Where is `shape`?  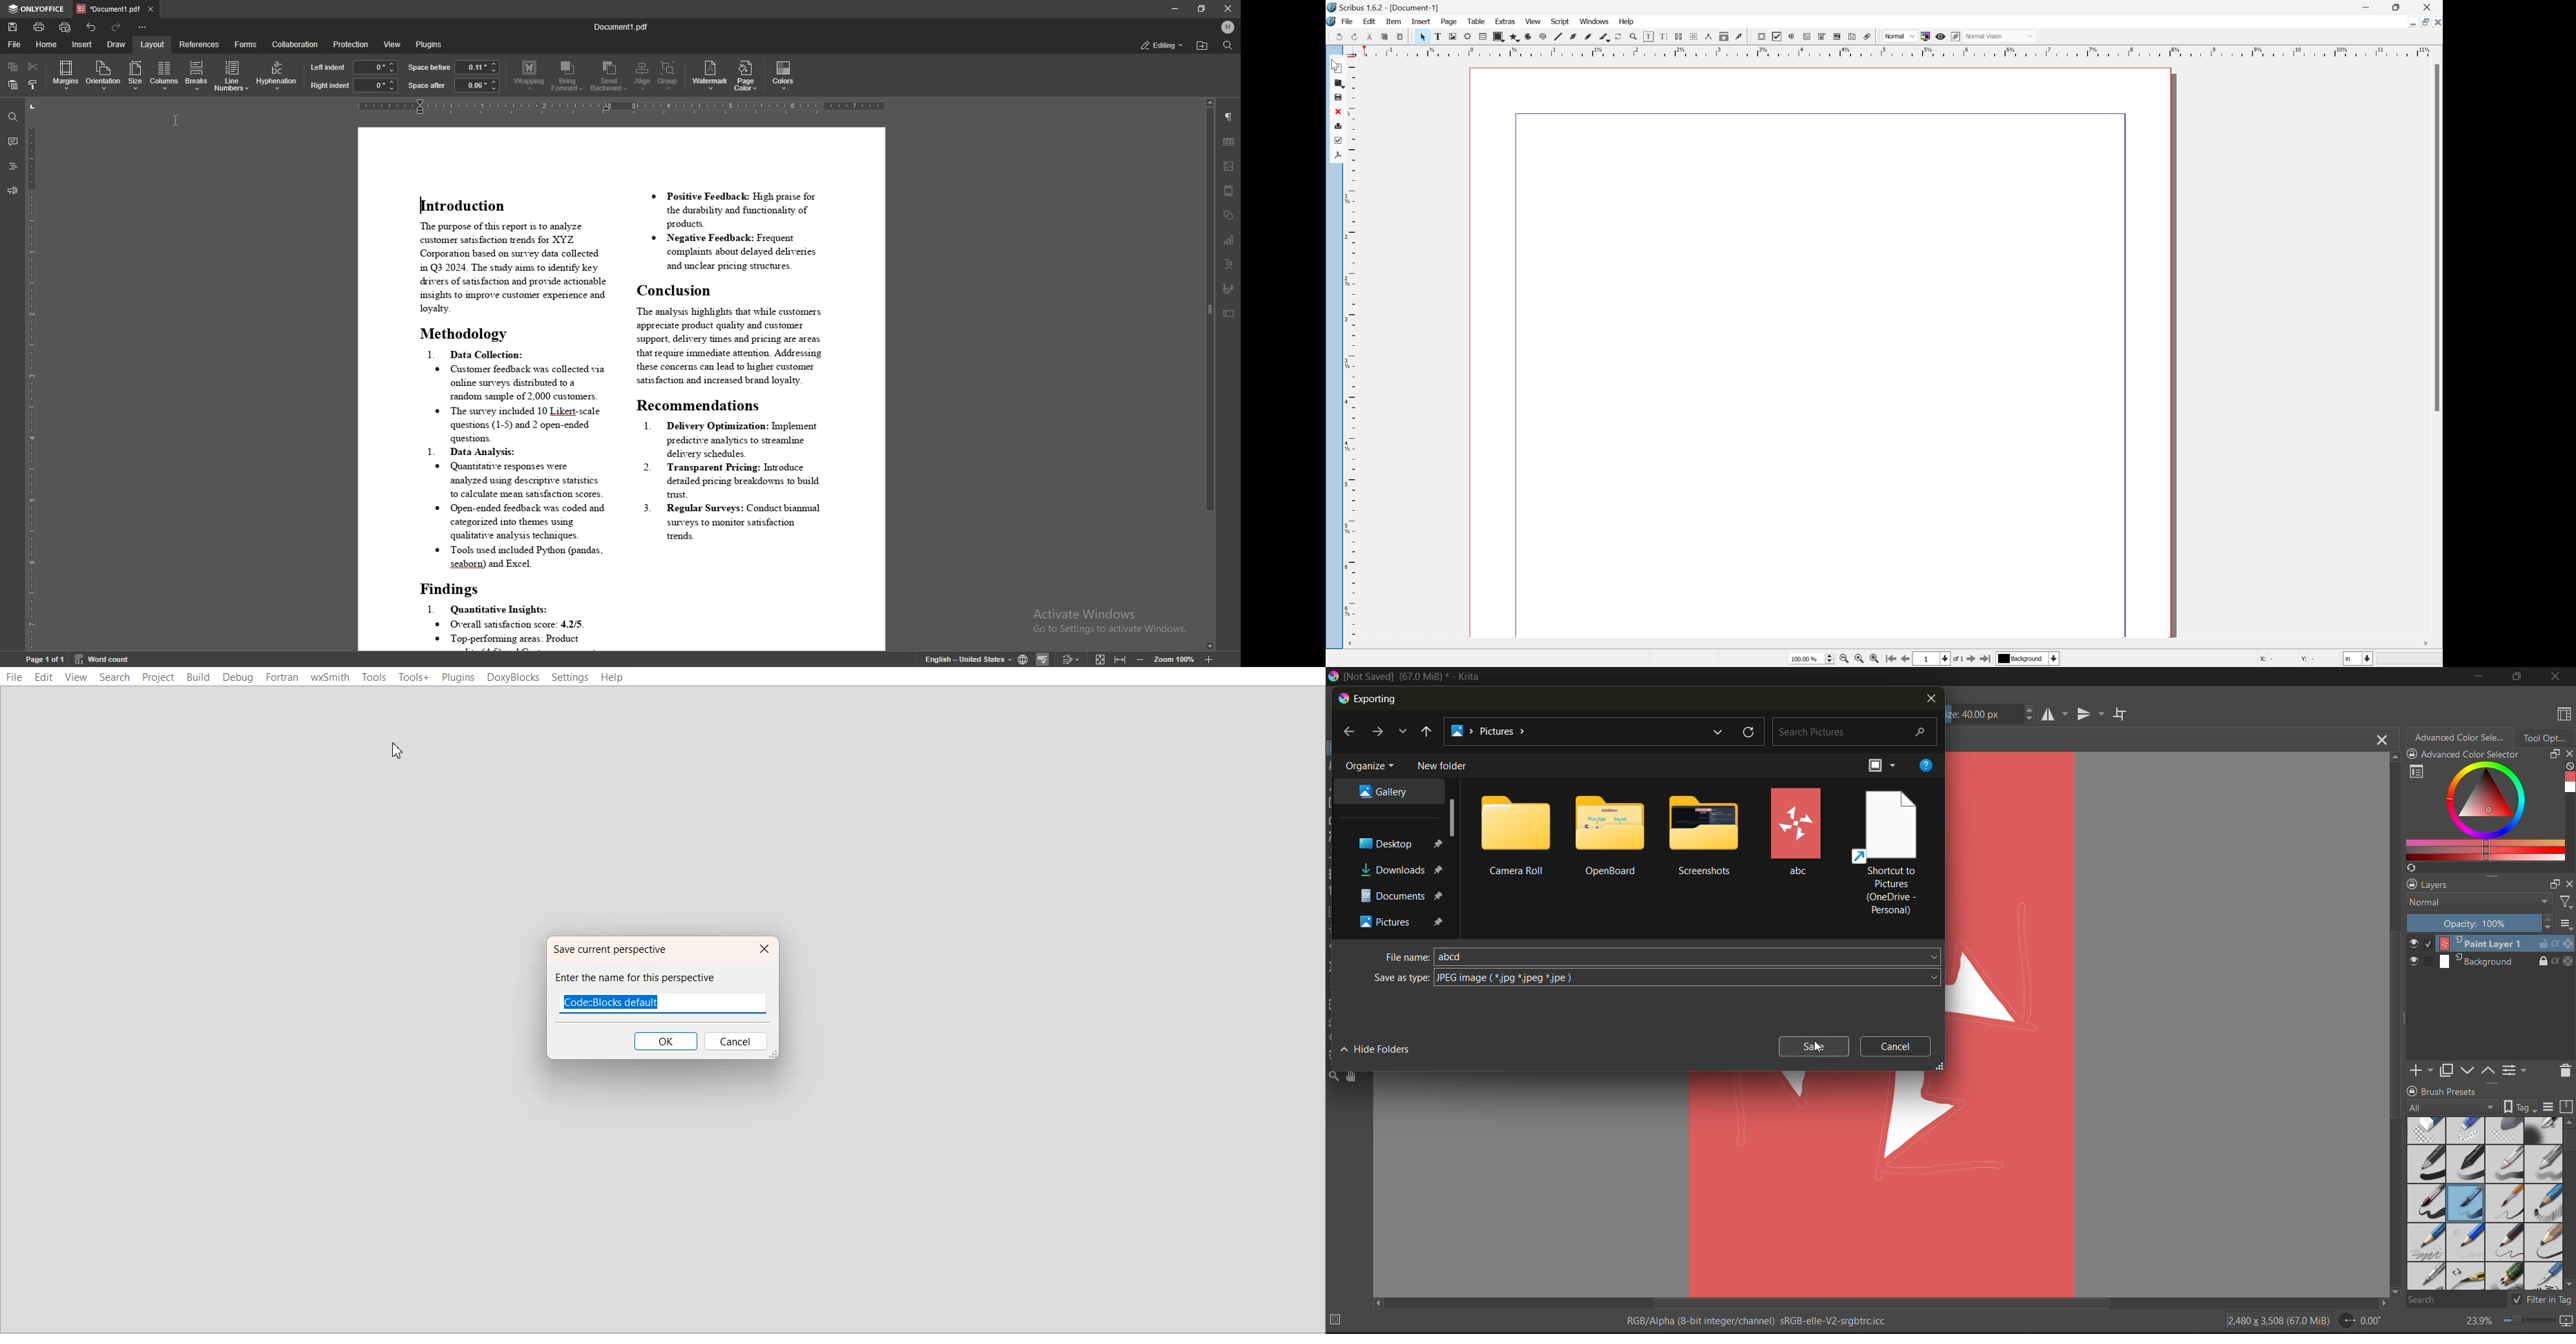 shape is located at coordinates (1603, 37).